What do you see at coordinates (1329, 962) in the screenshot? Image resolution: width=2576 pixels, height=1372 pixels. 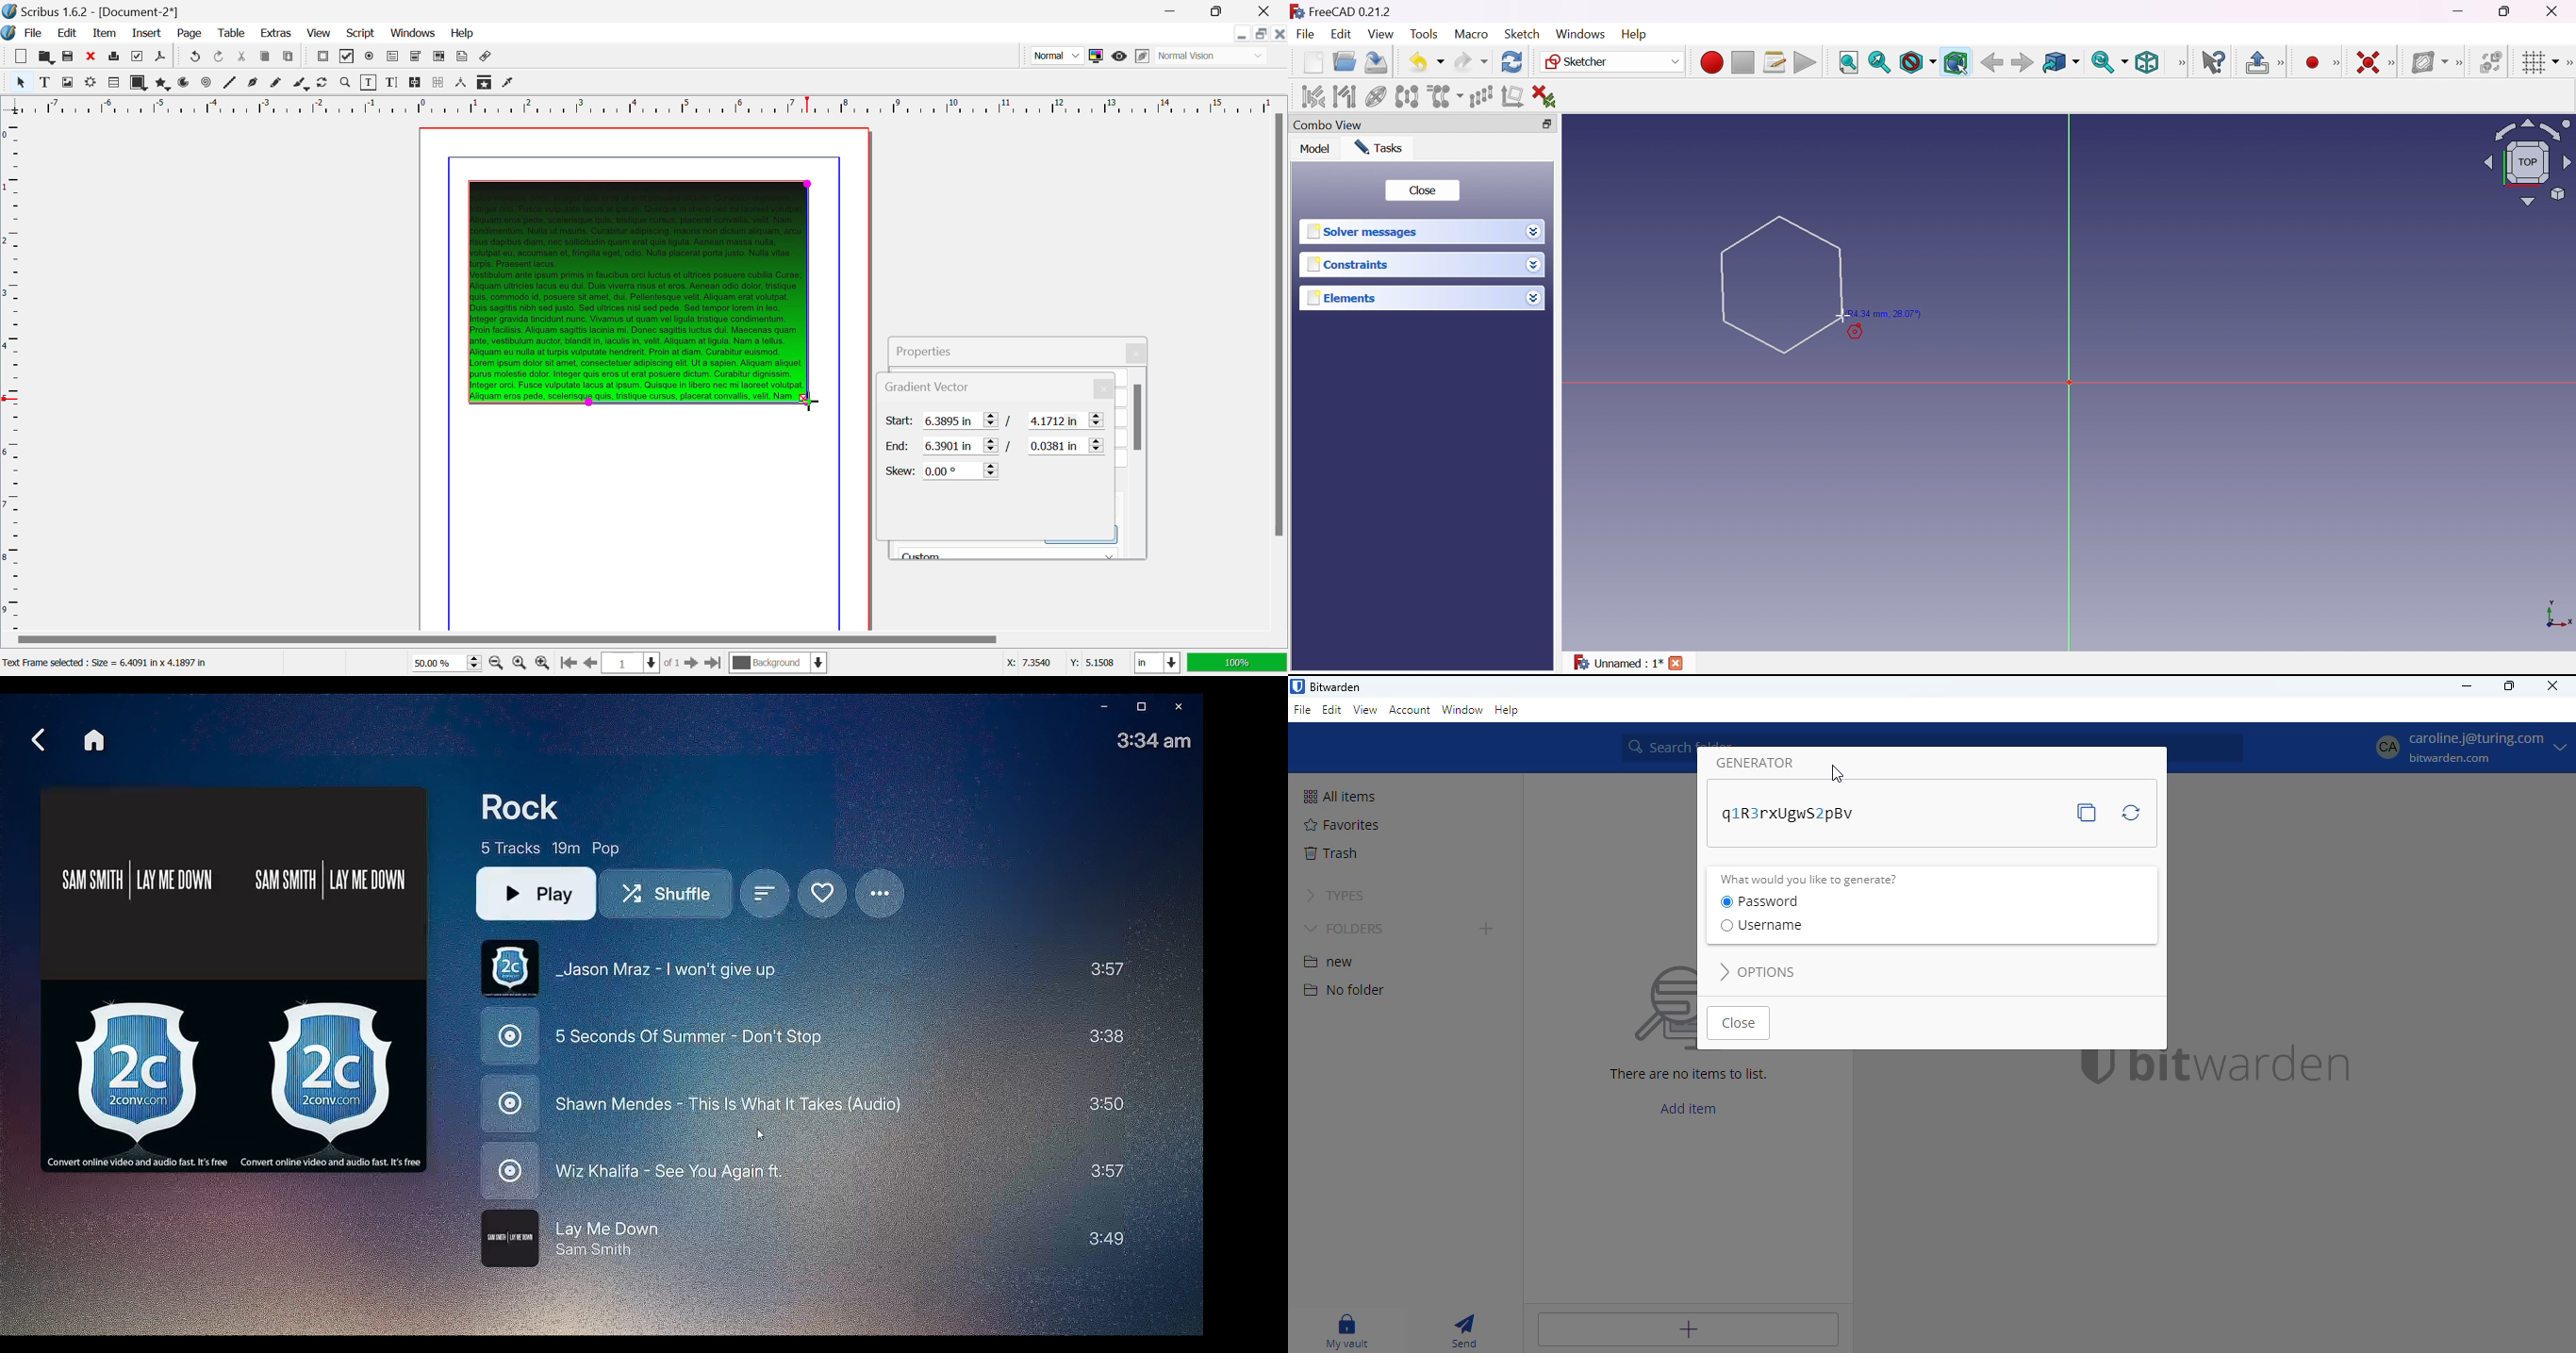 I see `new` at bounding box center [1329, 962].